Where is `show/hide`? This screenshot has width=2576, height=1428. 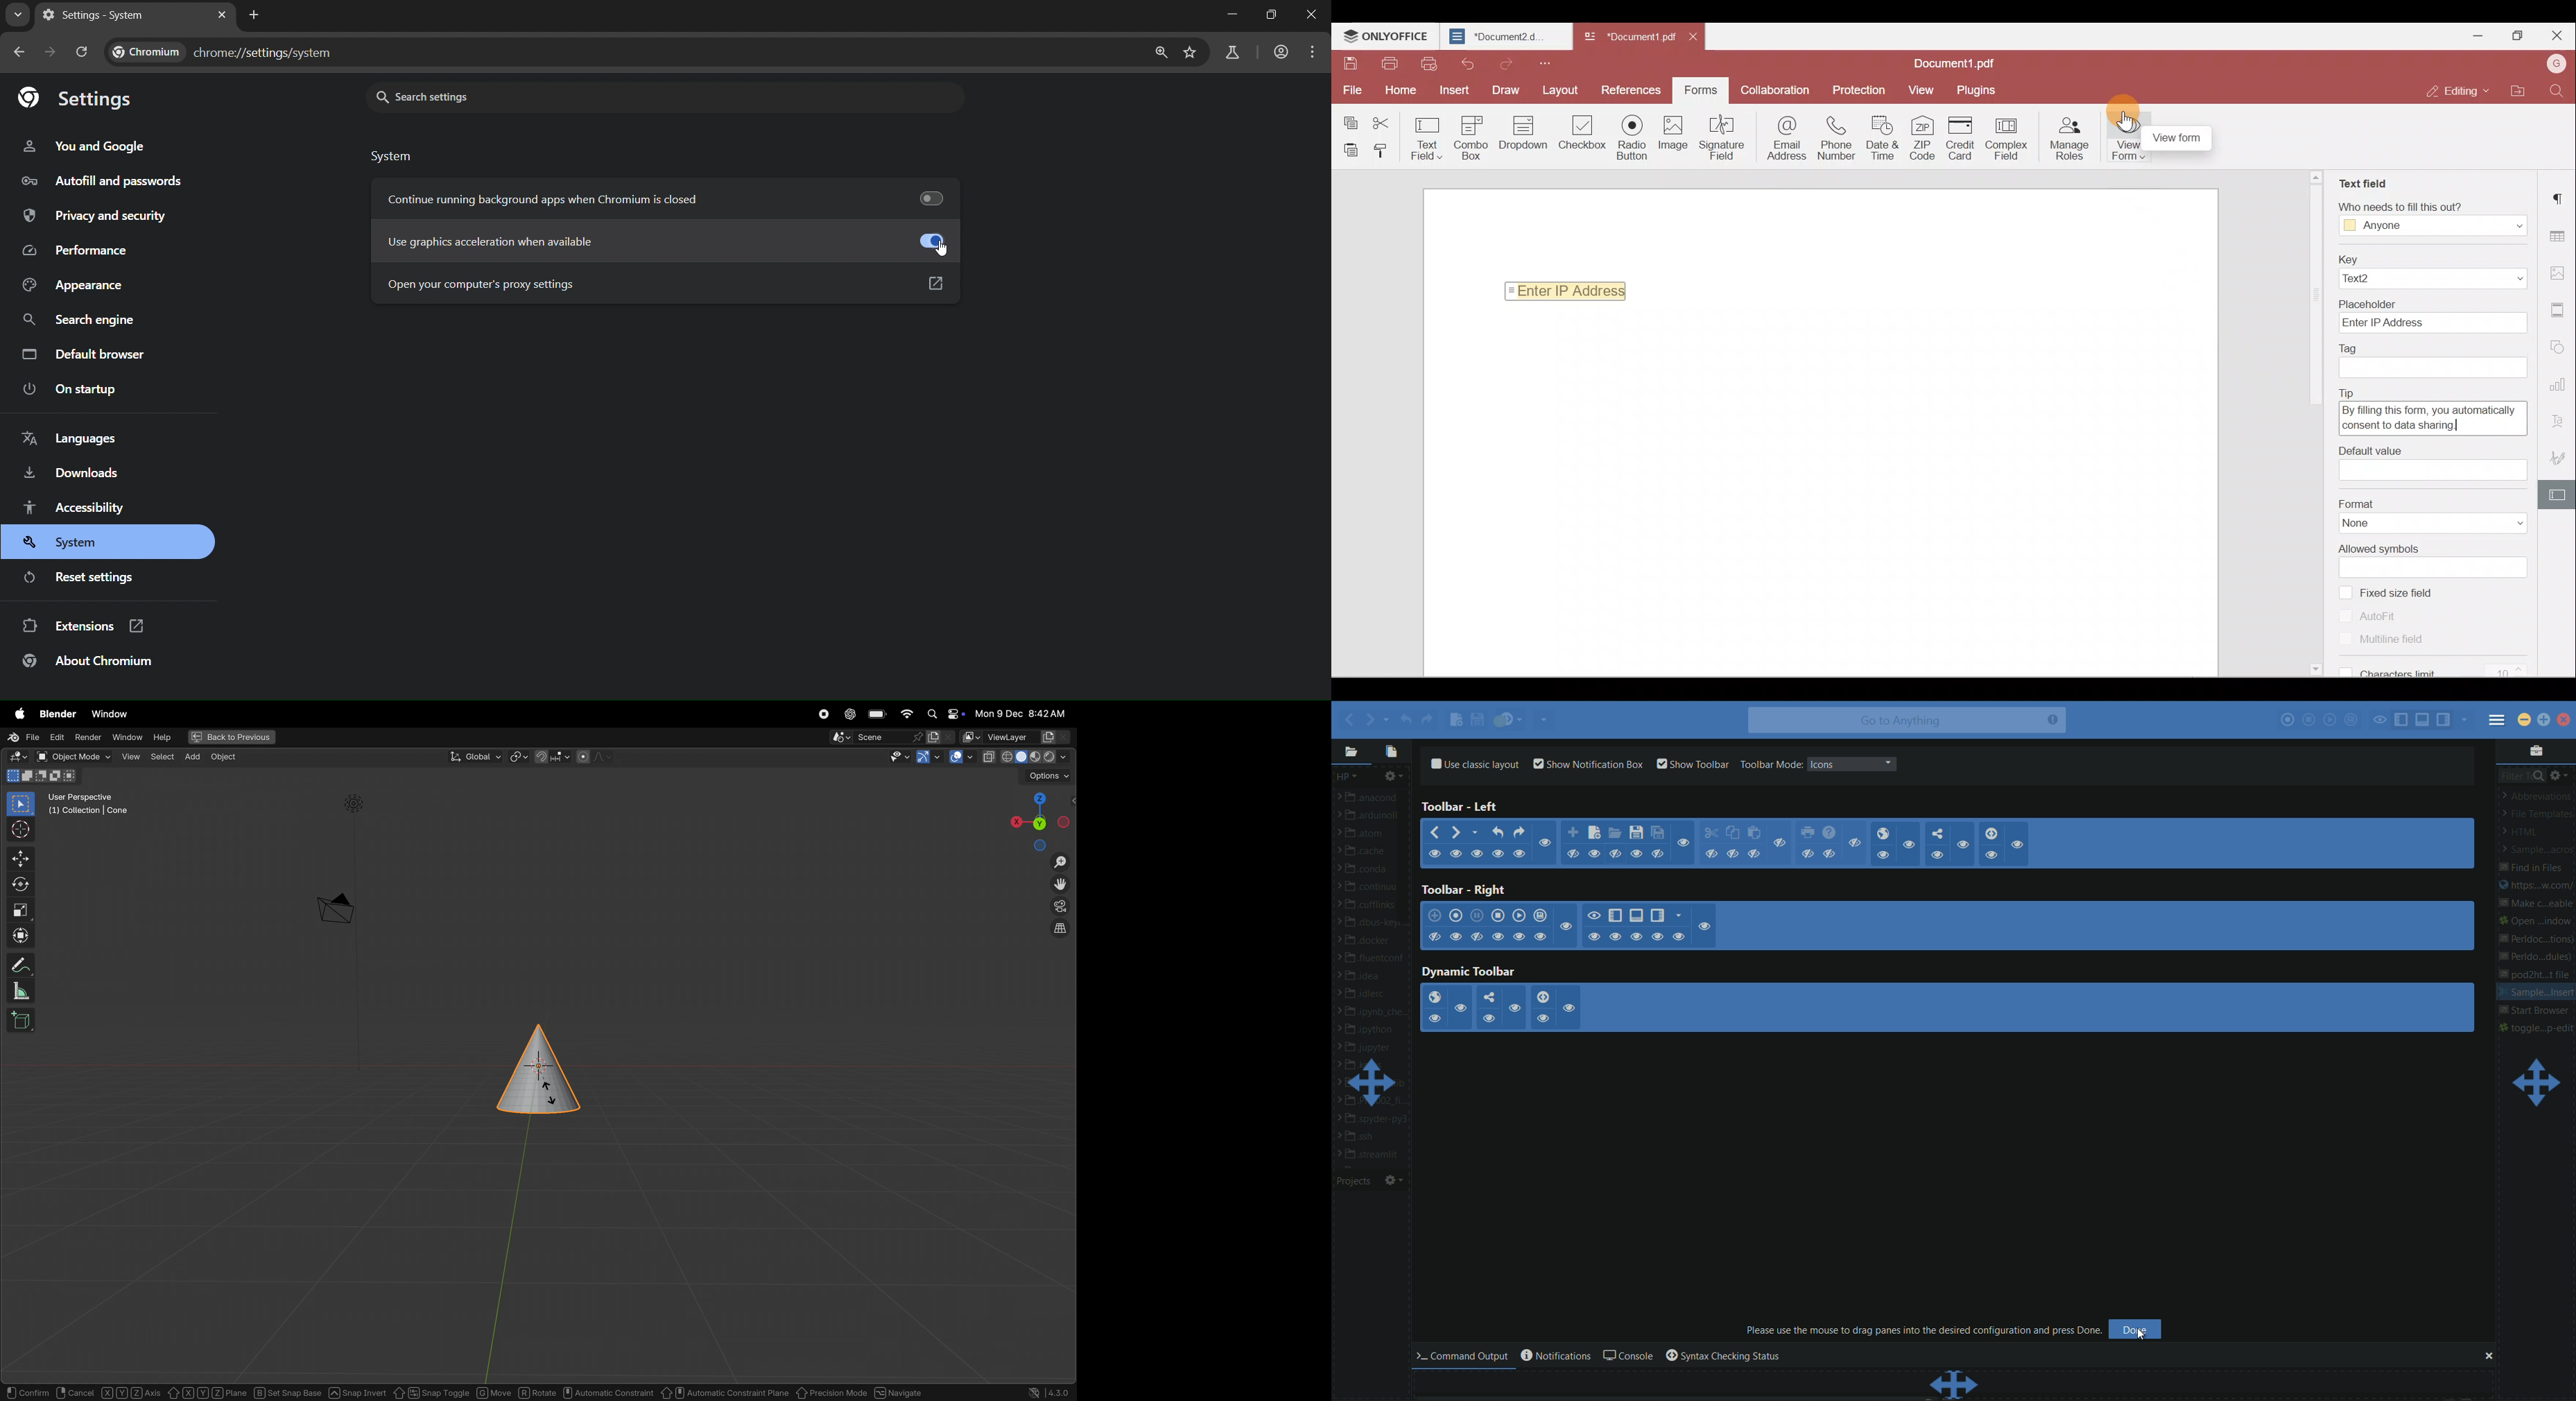
show/hide is located at coordinates (1883, 855).